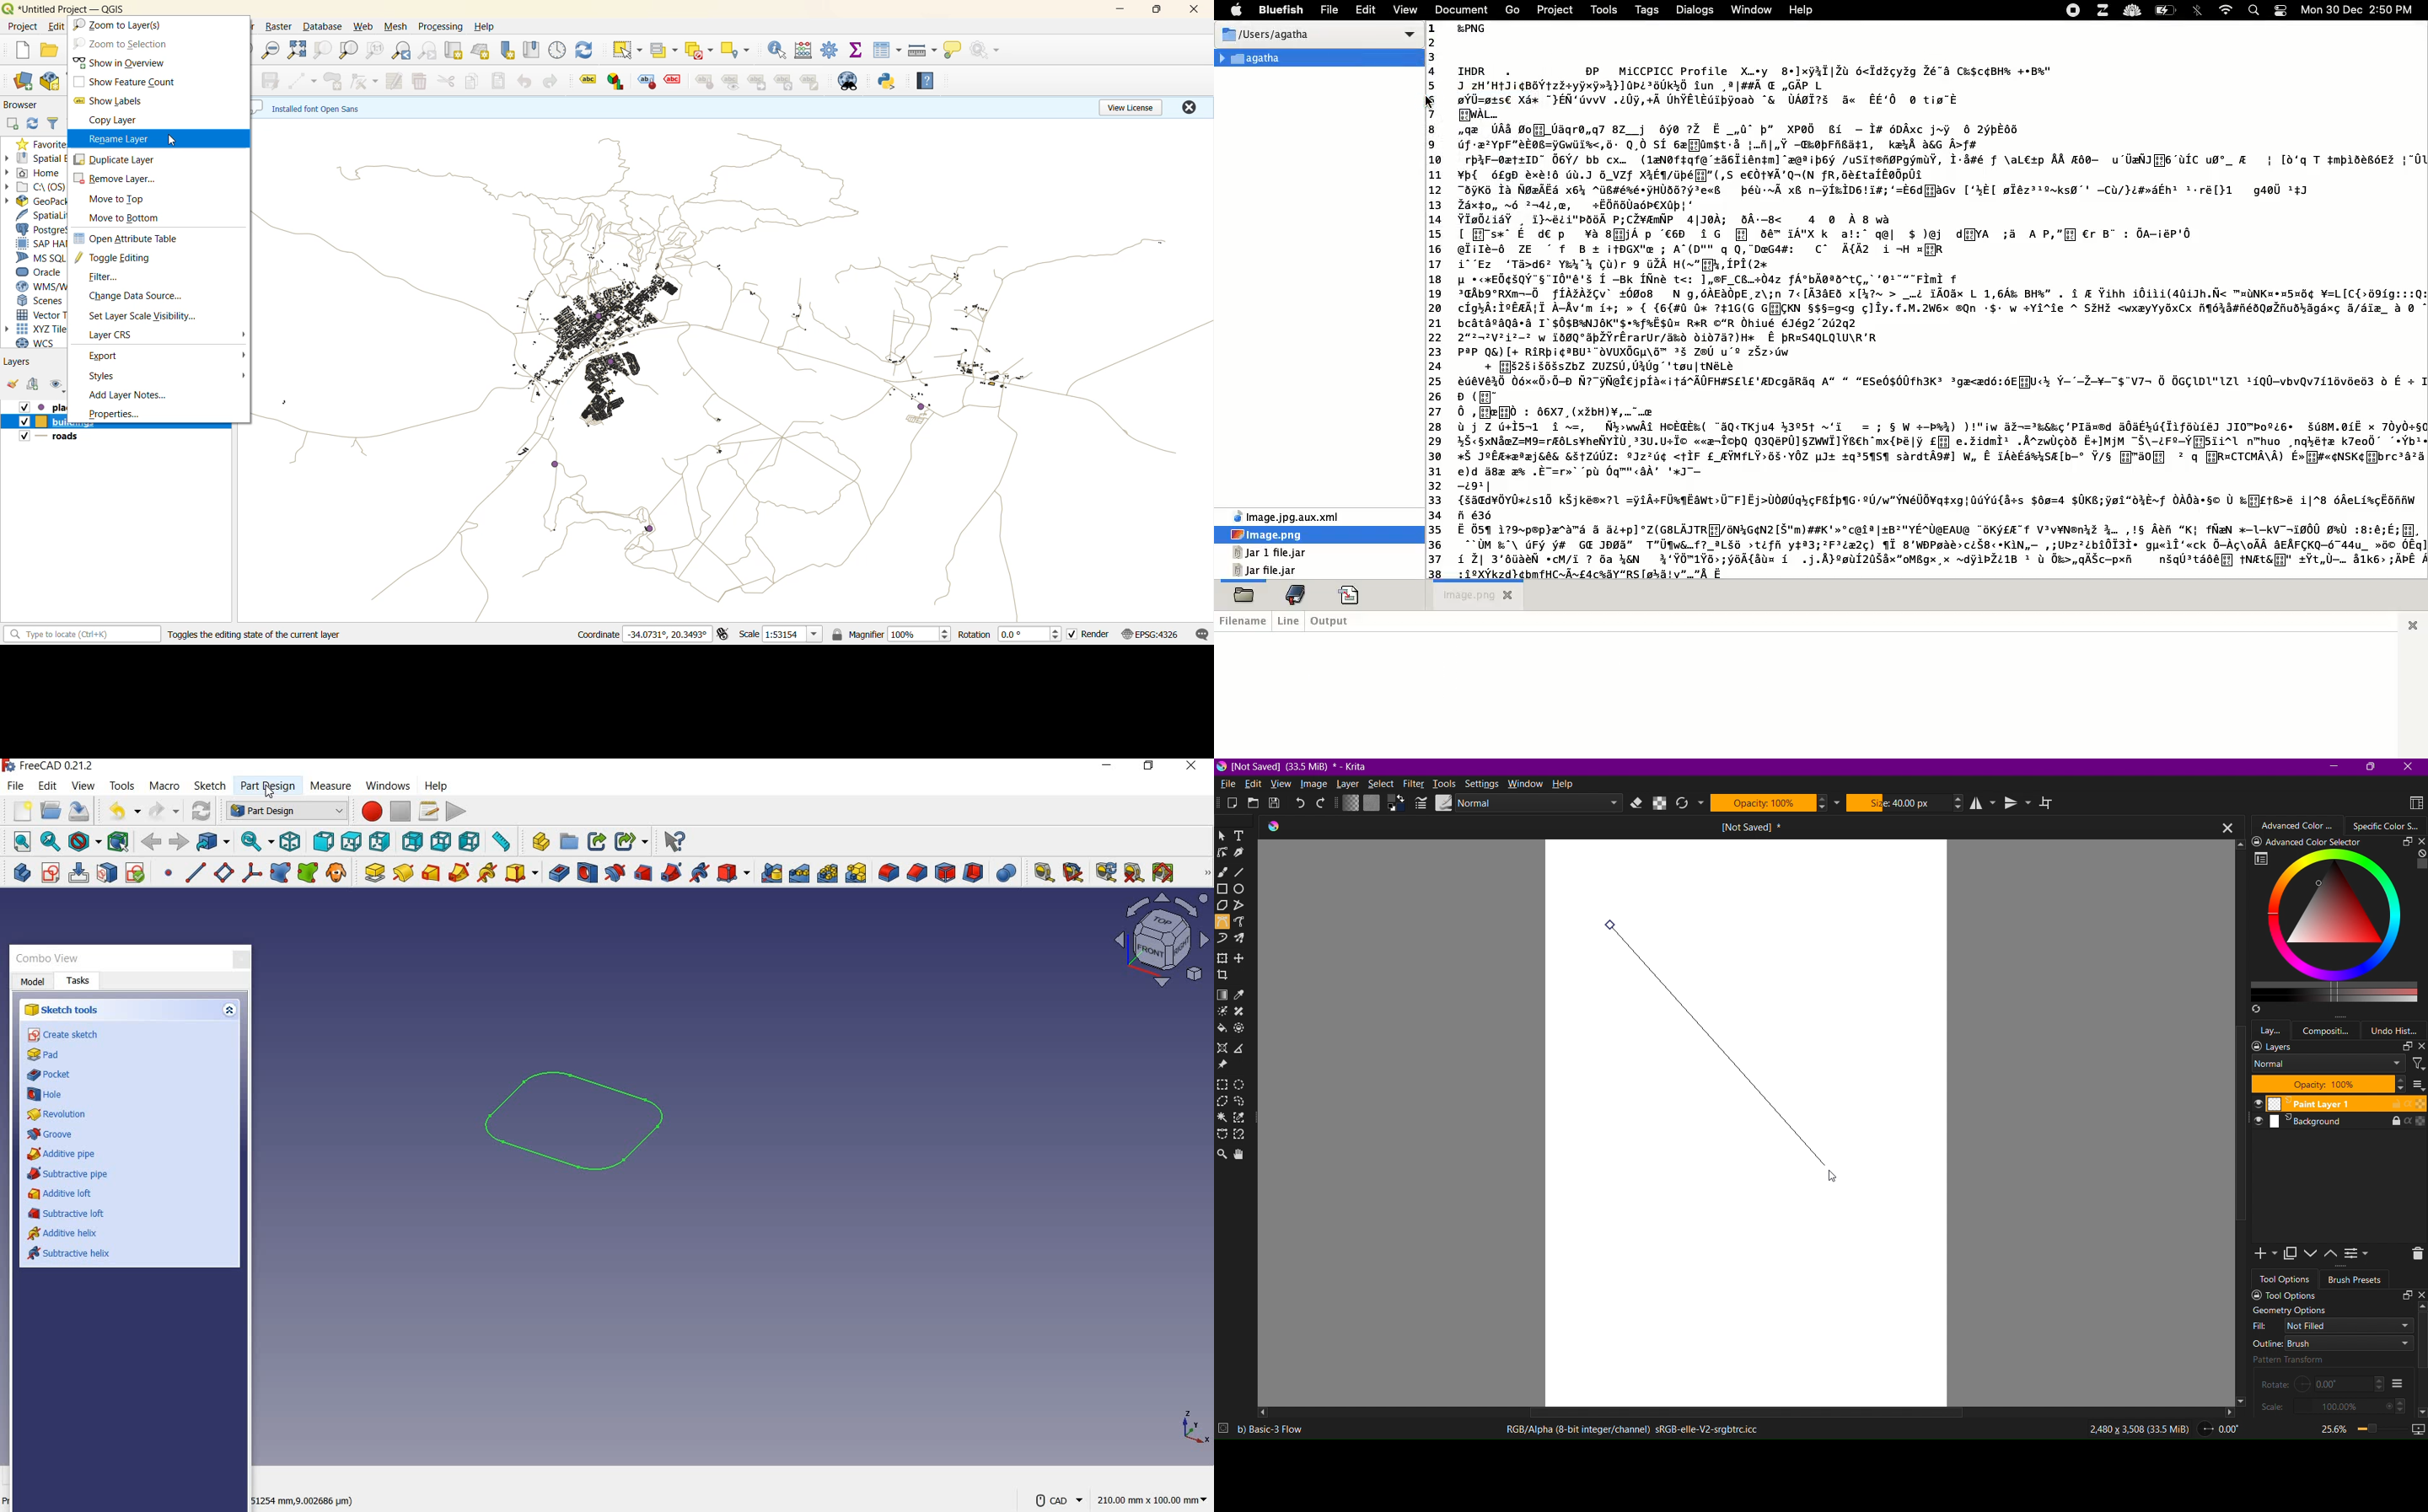 Image resolution: width=2436 pixels, height=1512 pixels. I want to click on Text Tool, so click(1244, 836).